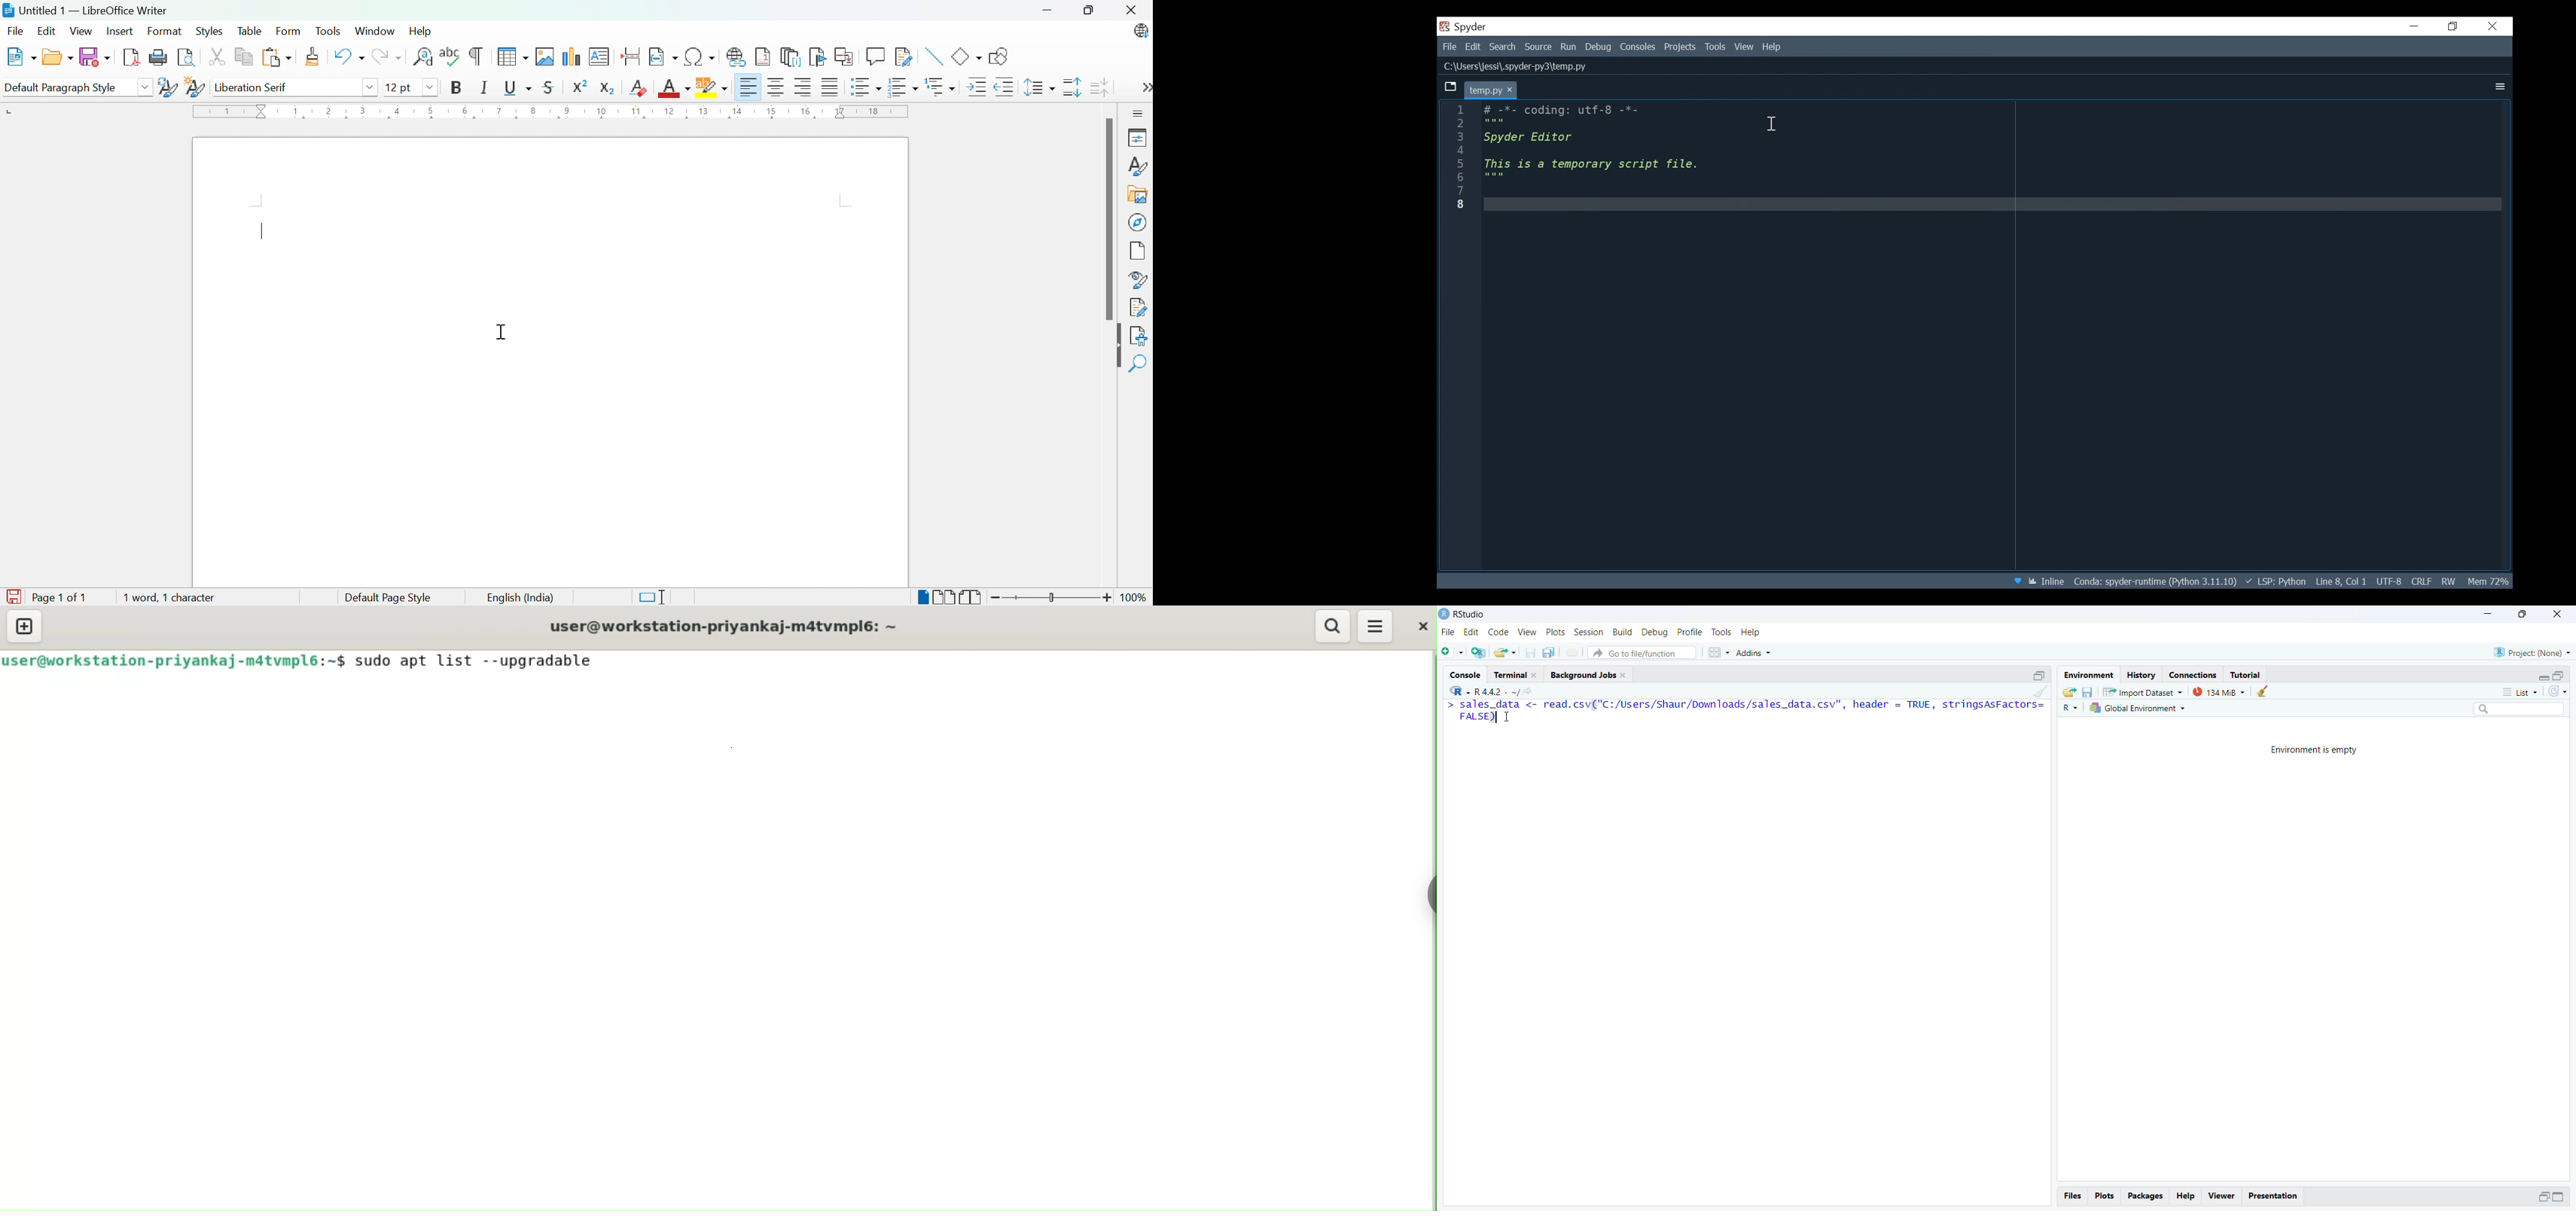 Image resolution: width=2576 pixels, height=1232 pixels. I want to click on Minimize, so click(2414, 26).